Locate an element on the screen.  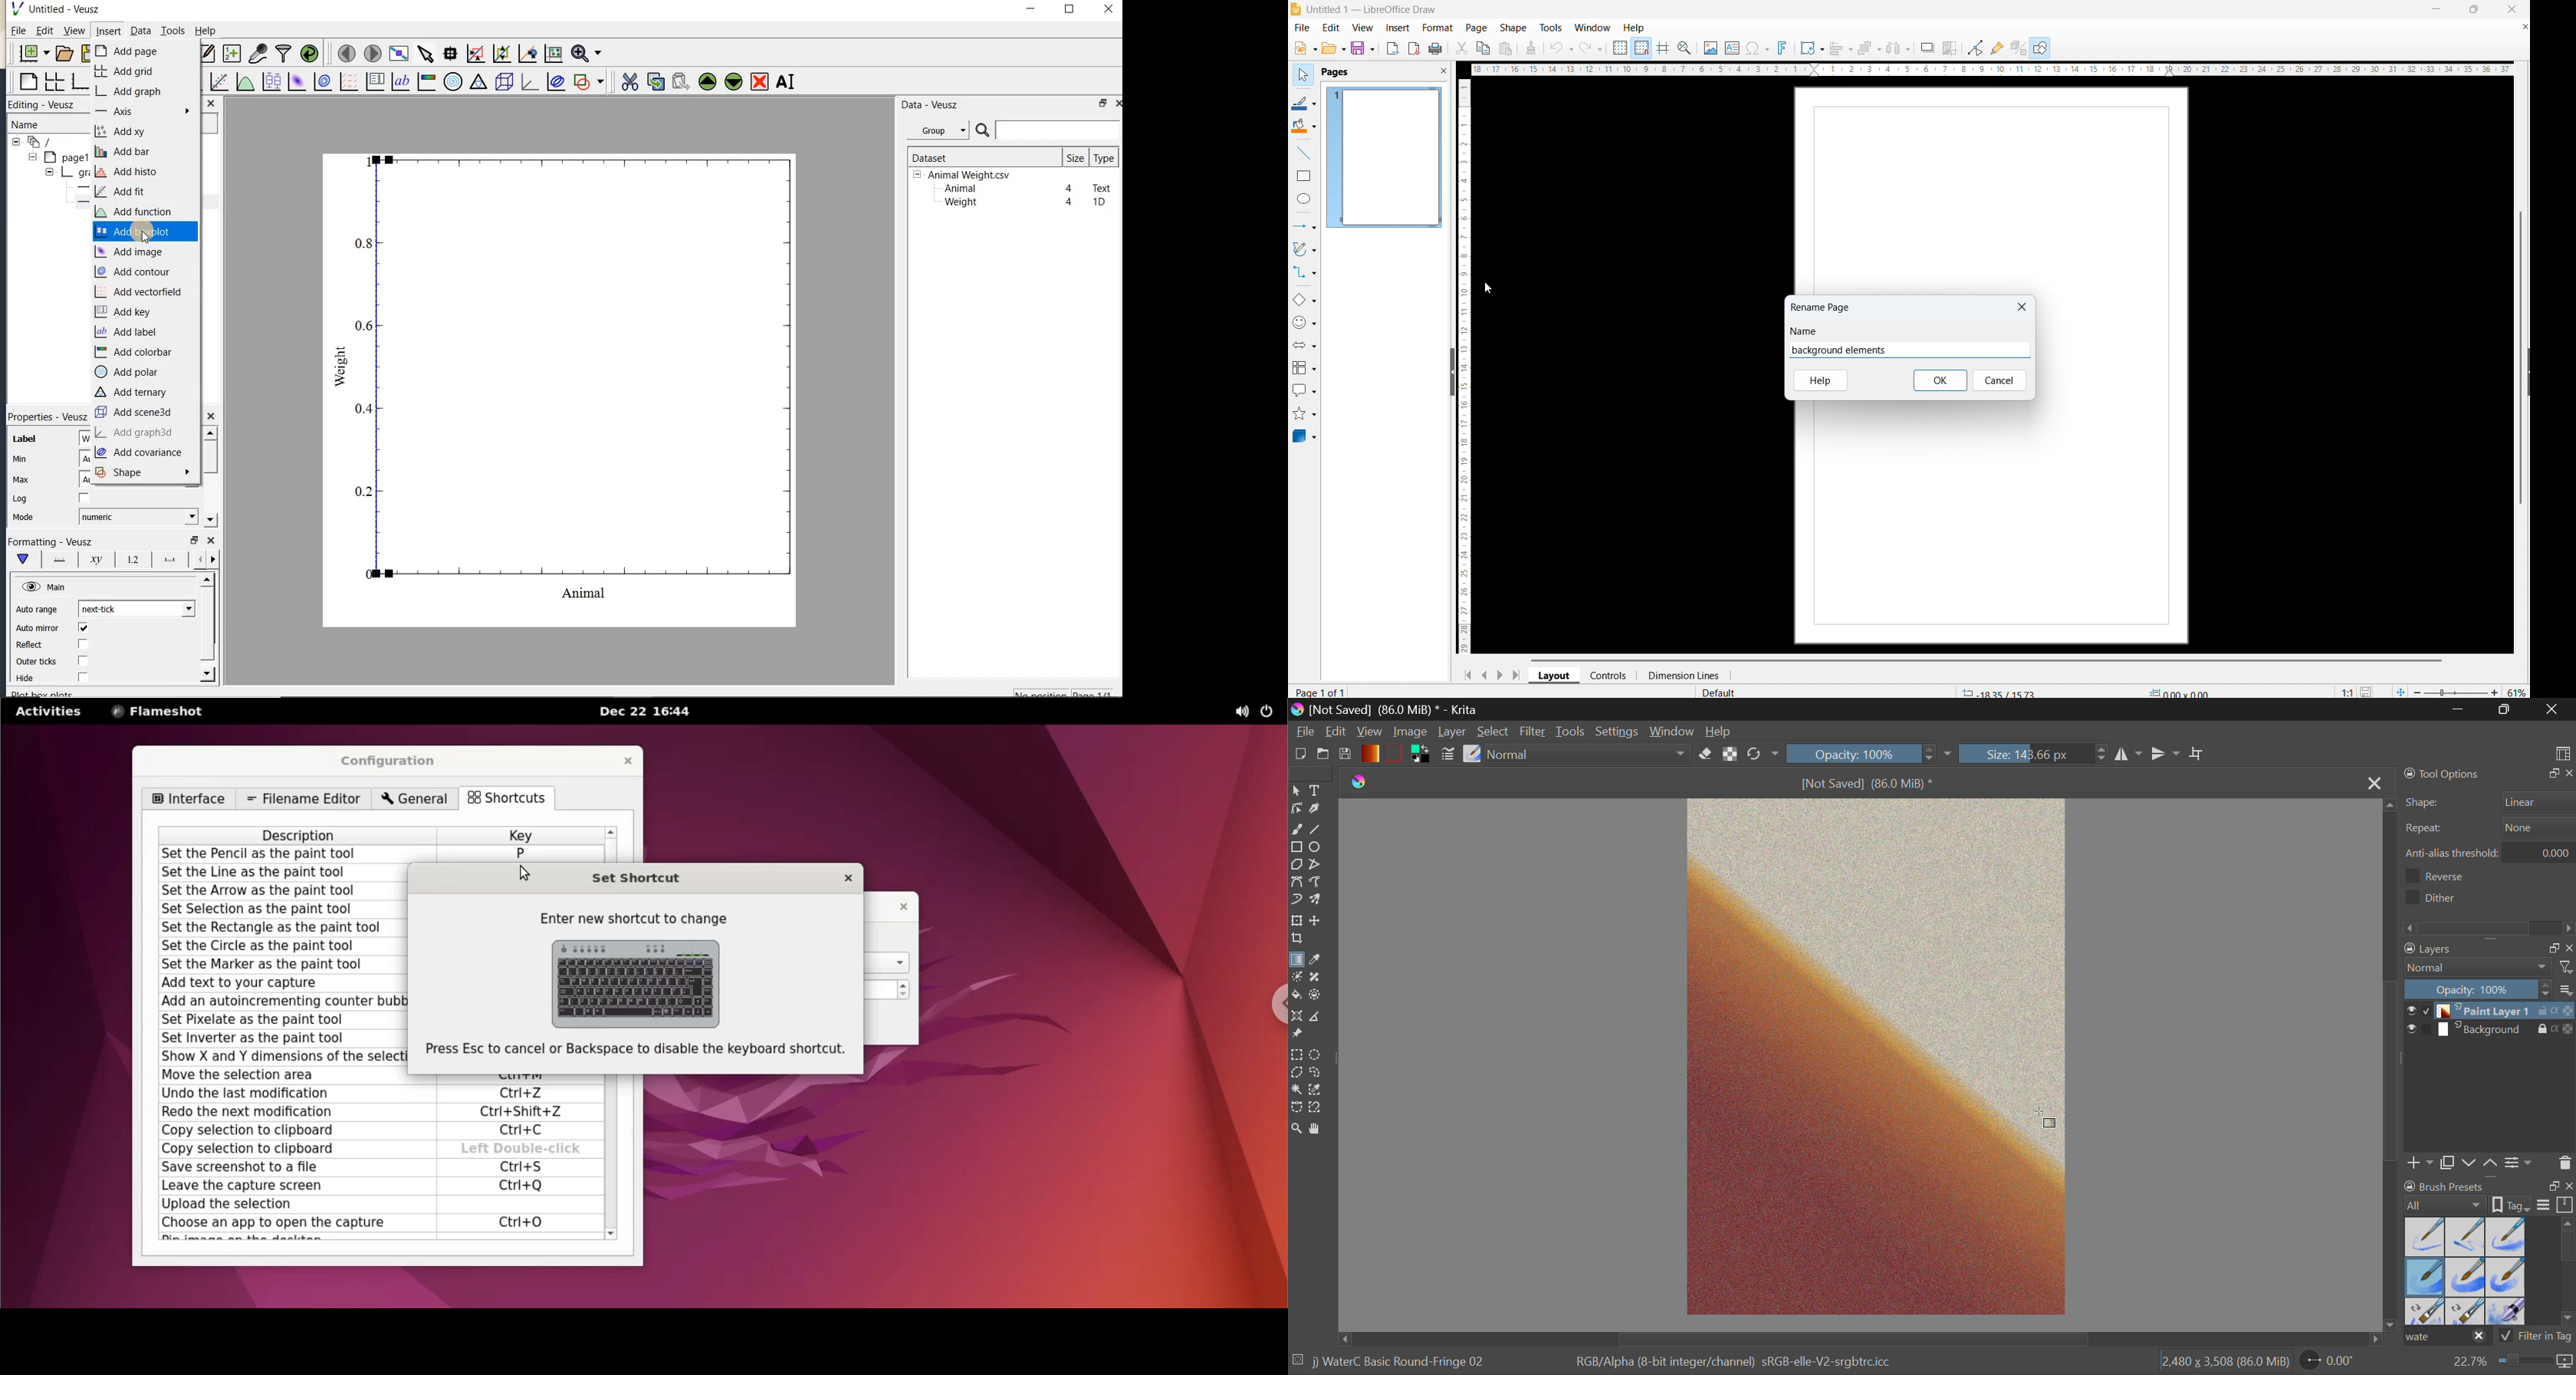
Helplines while moving  is located at coordinates (1663, 47).